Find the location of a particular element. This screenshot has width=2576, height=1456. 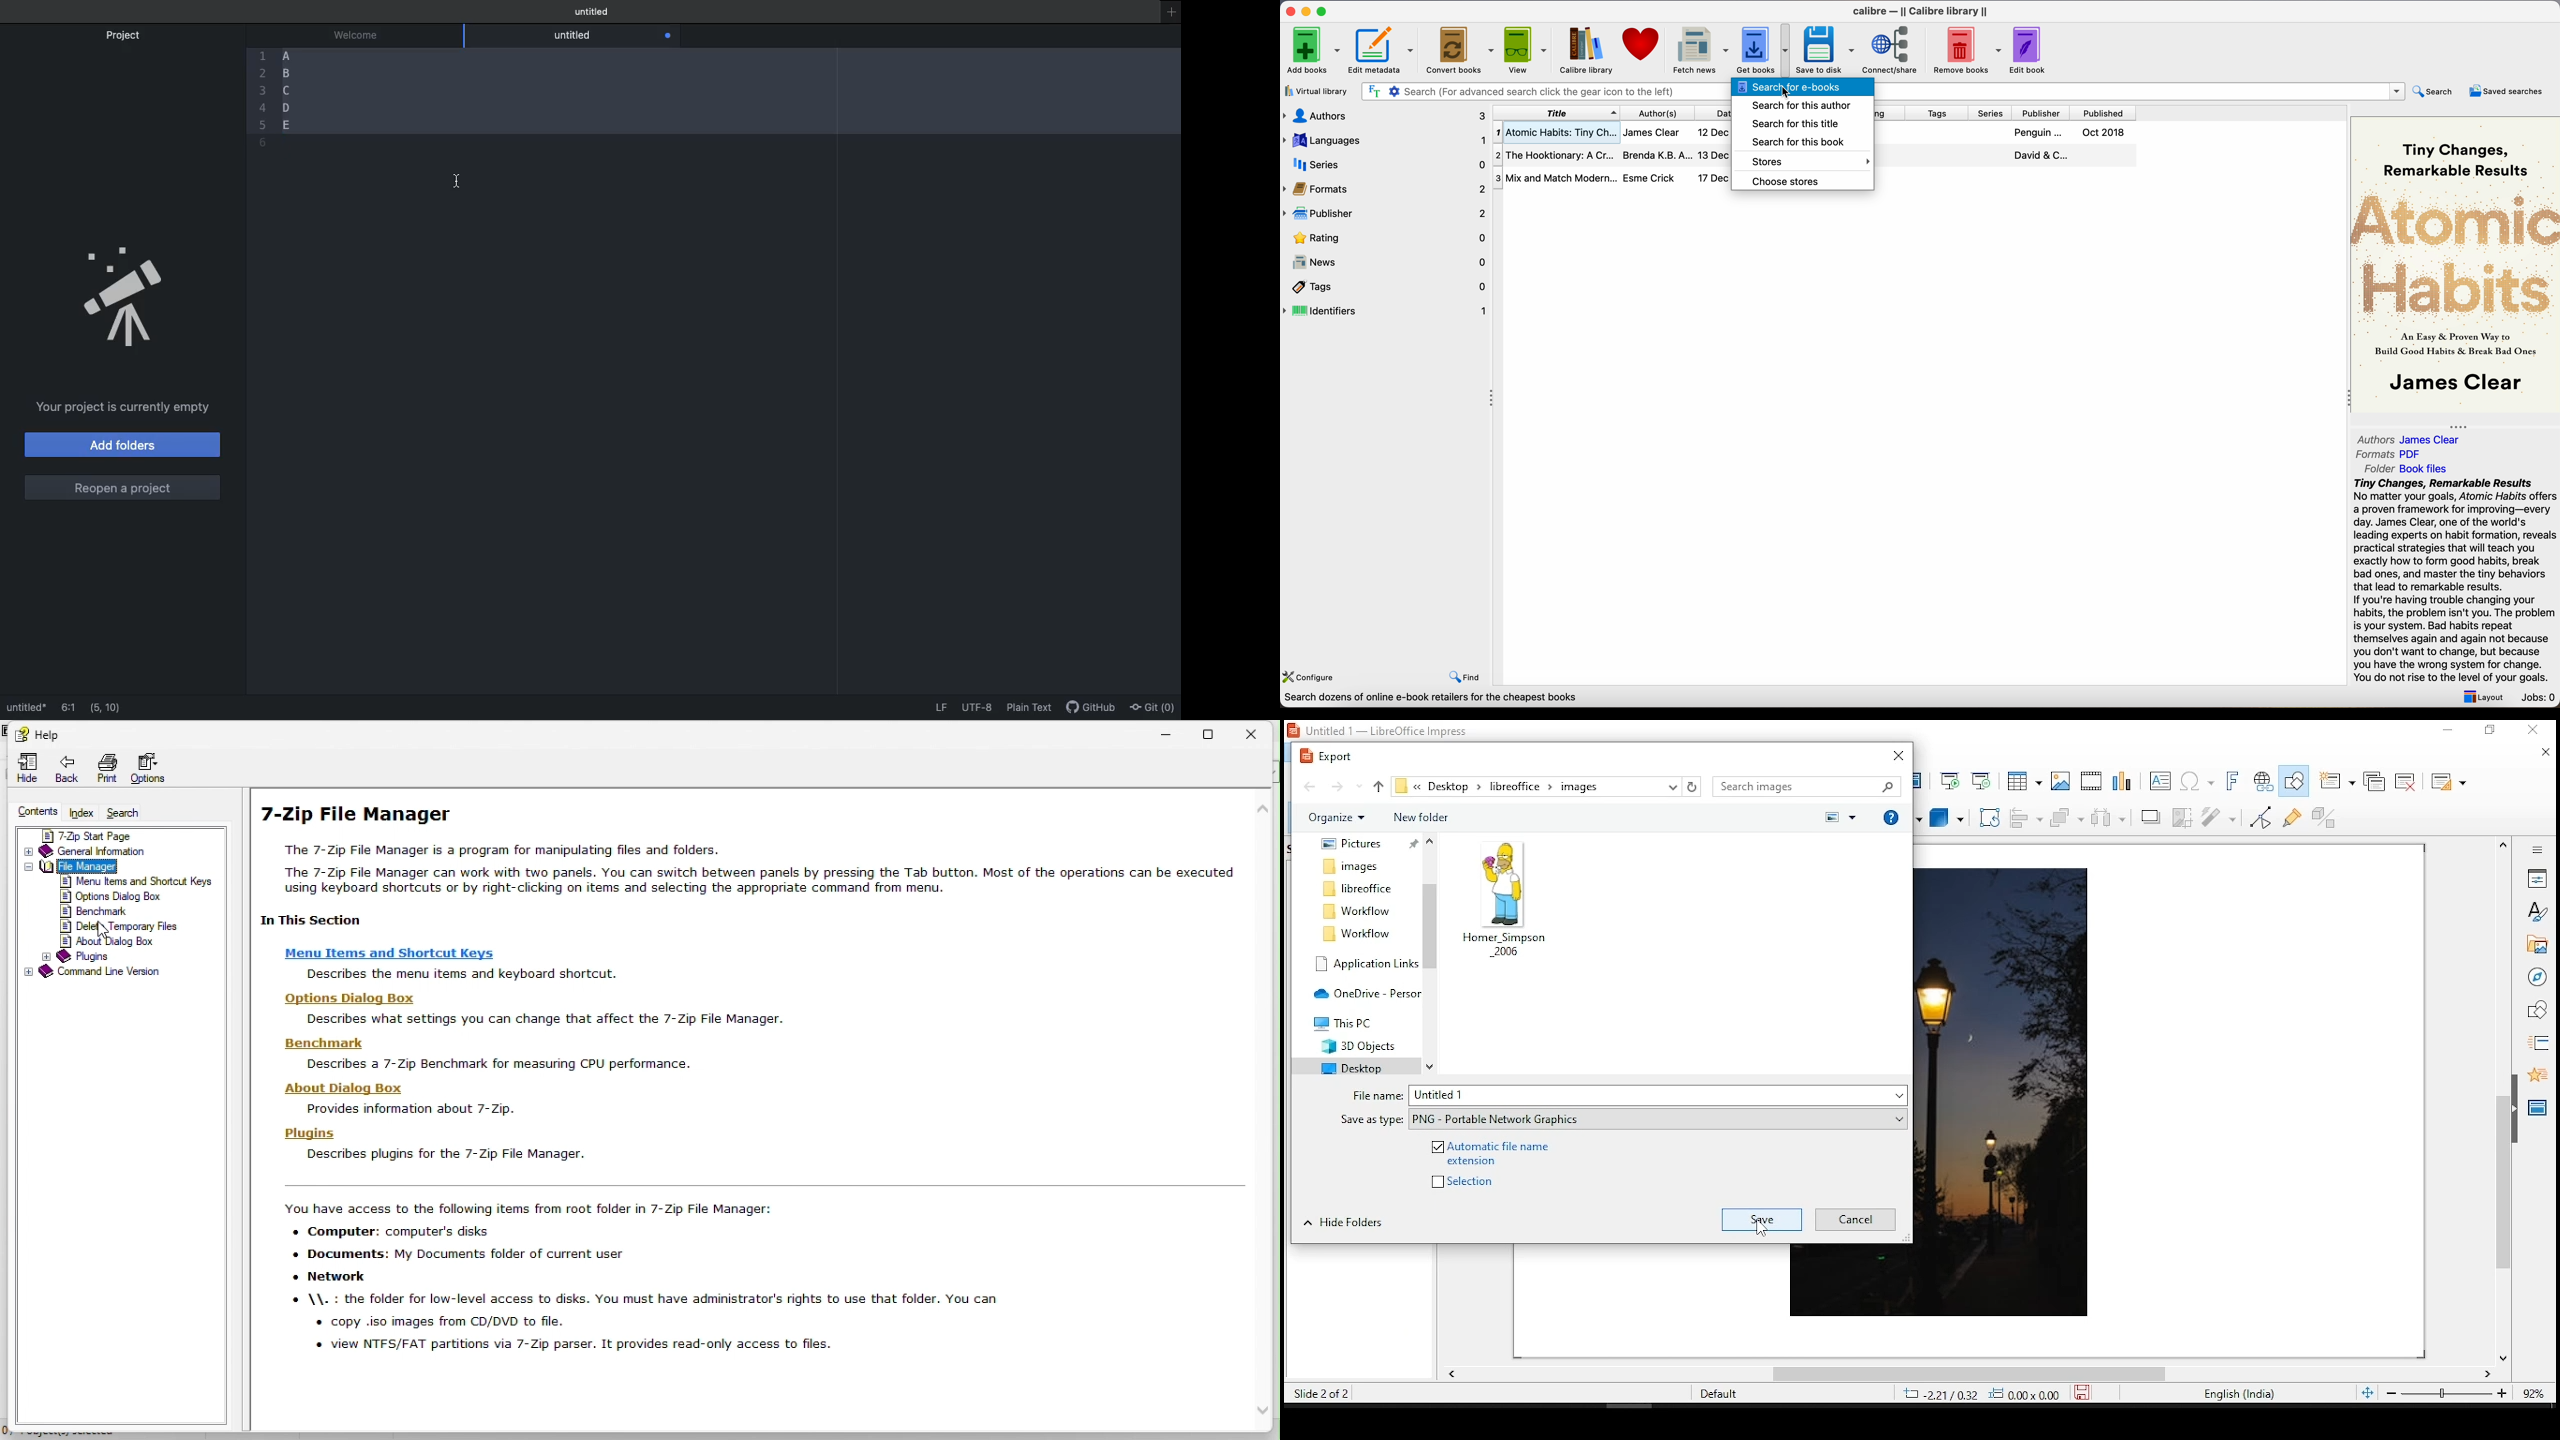

folder is located at coordinates (1355, 933).